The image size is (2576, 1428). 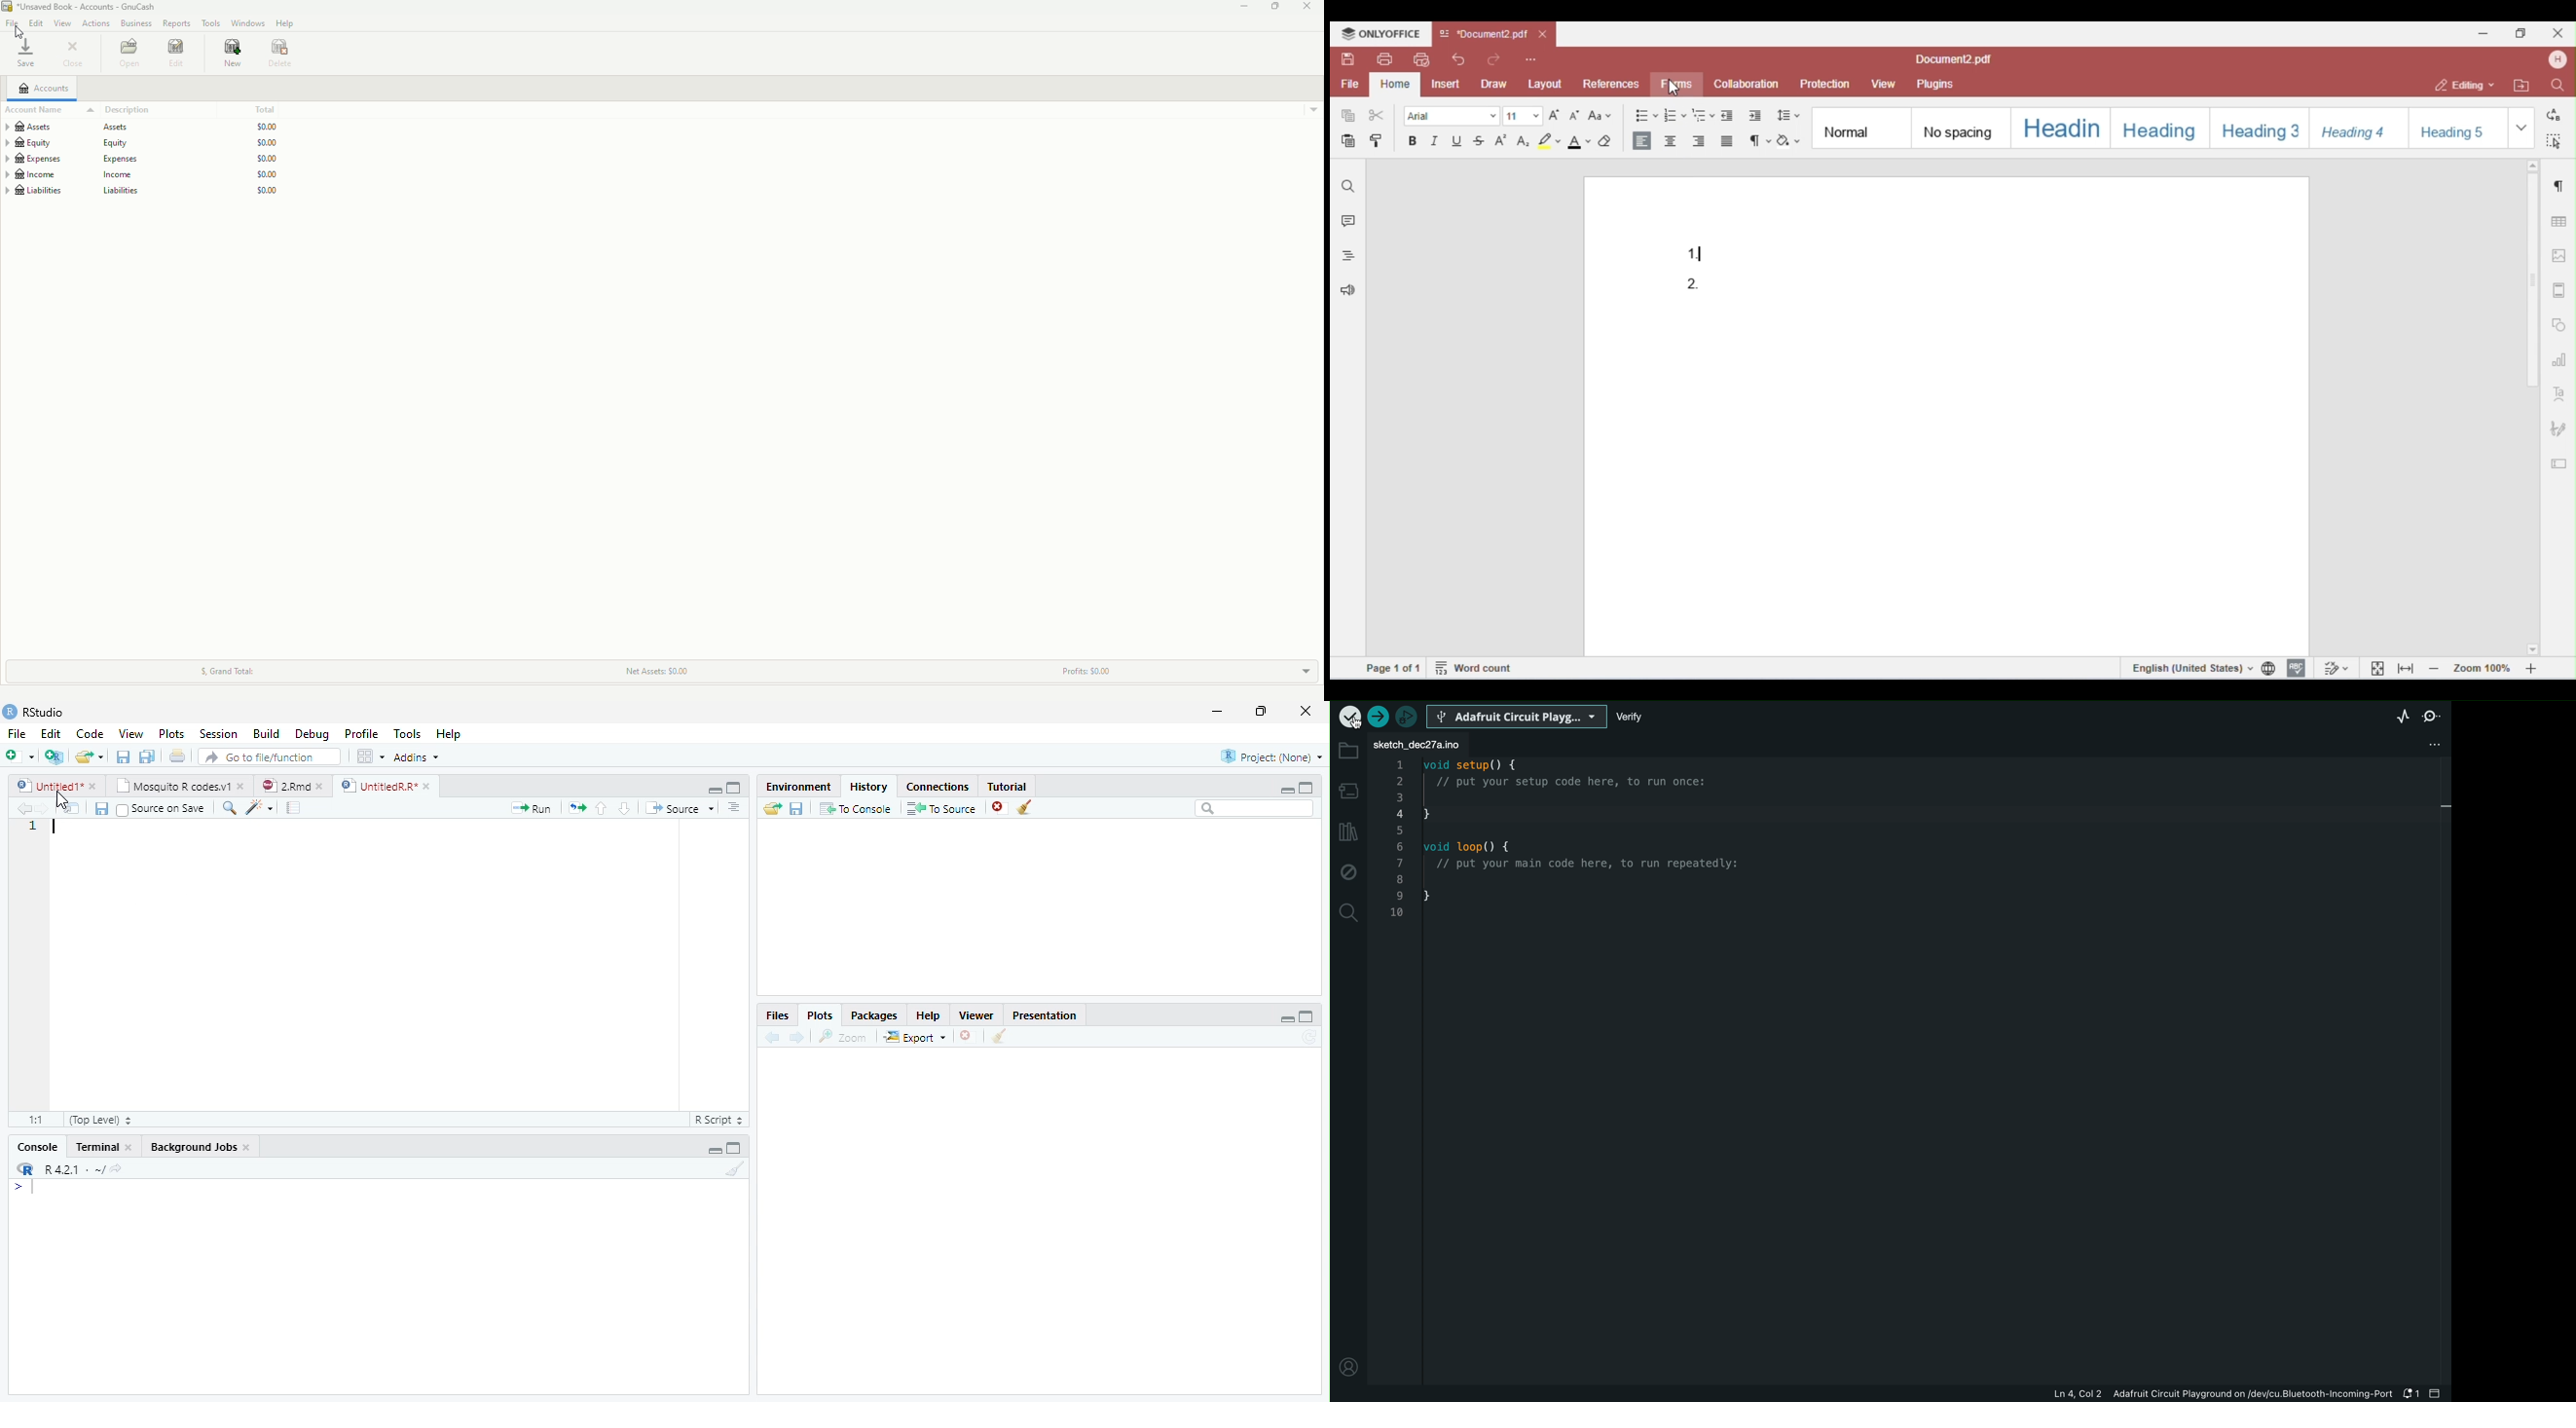 I want to click on Workspace panes, so click(x=368, y=756).